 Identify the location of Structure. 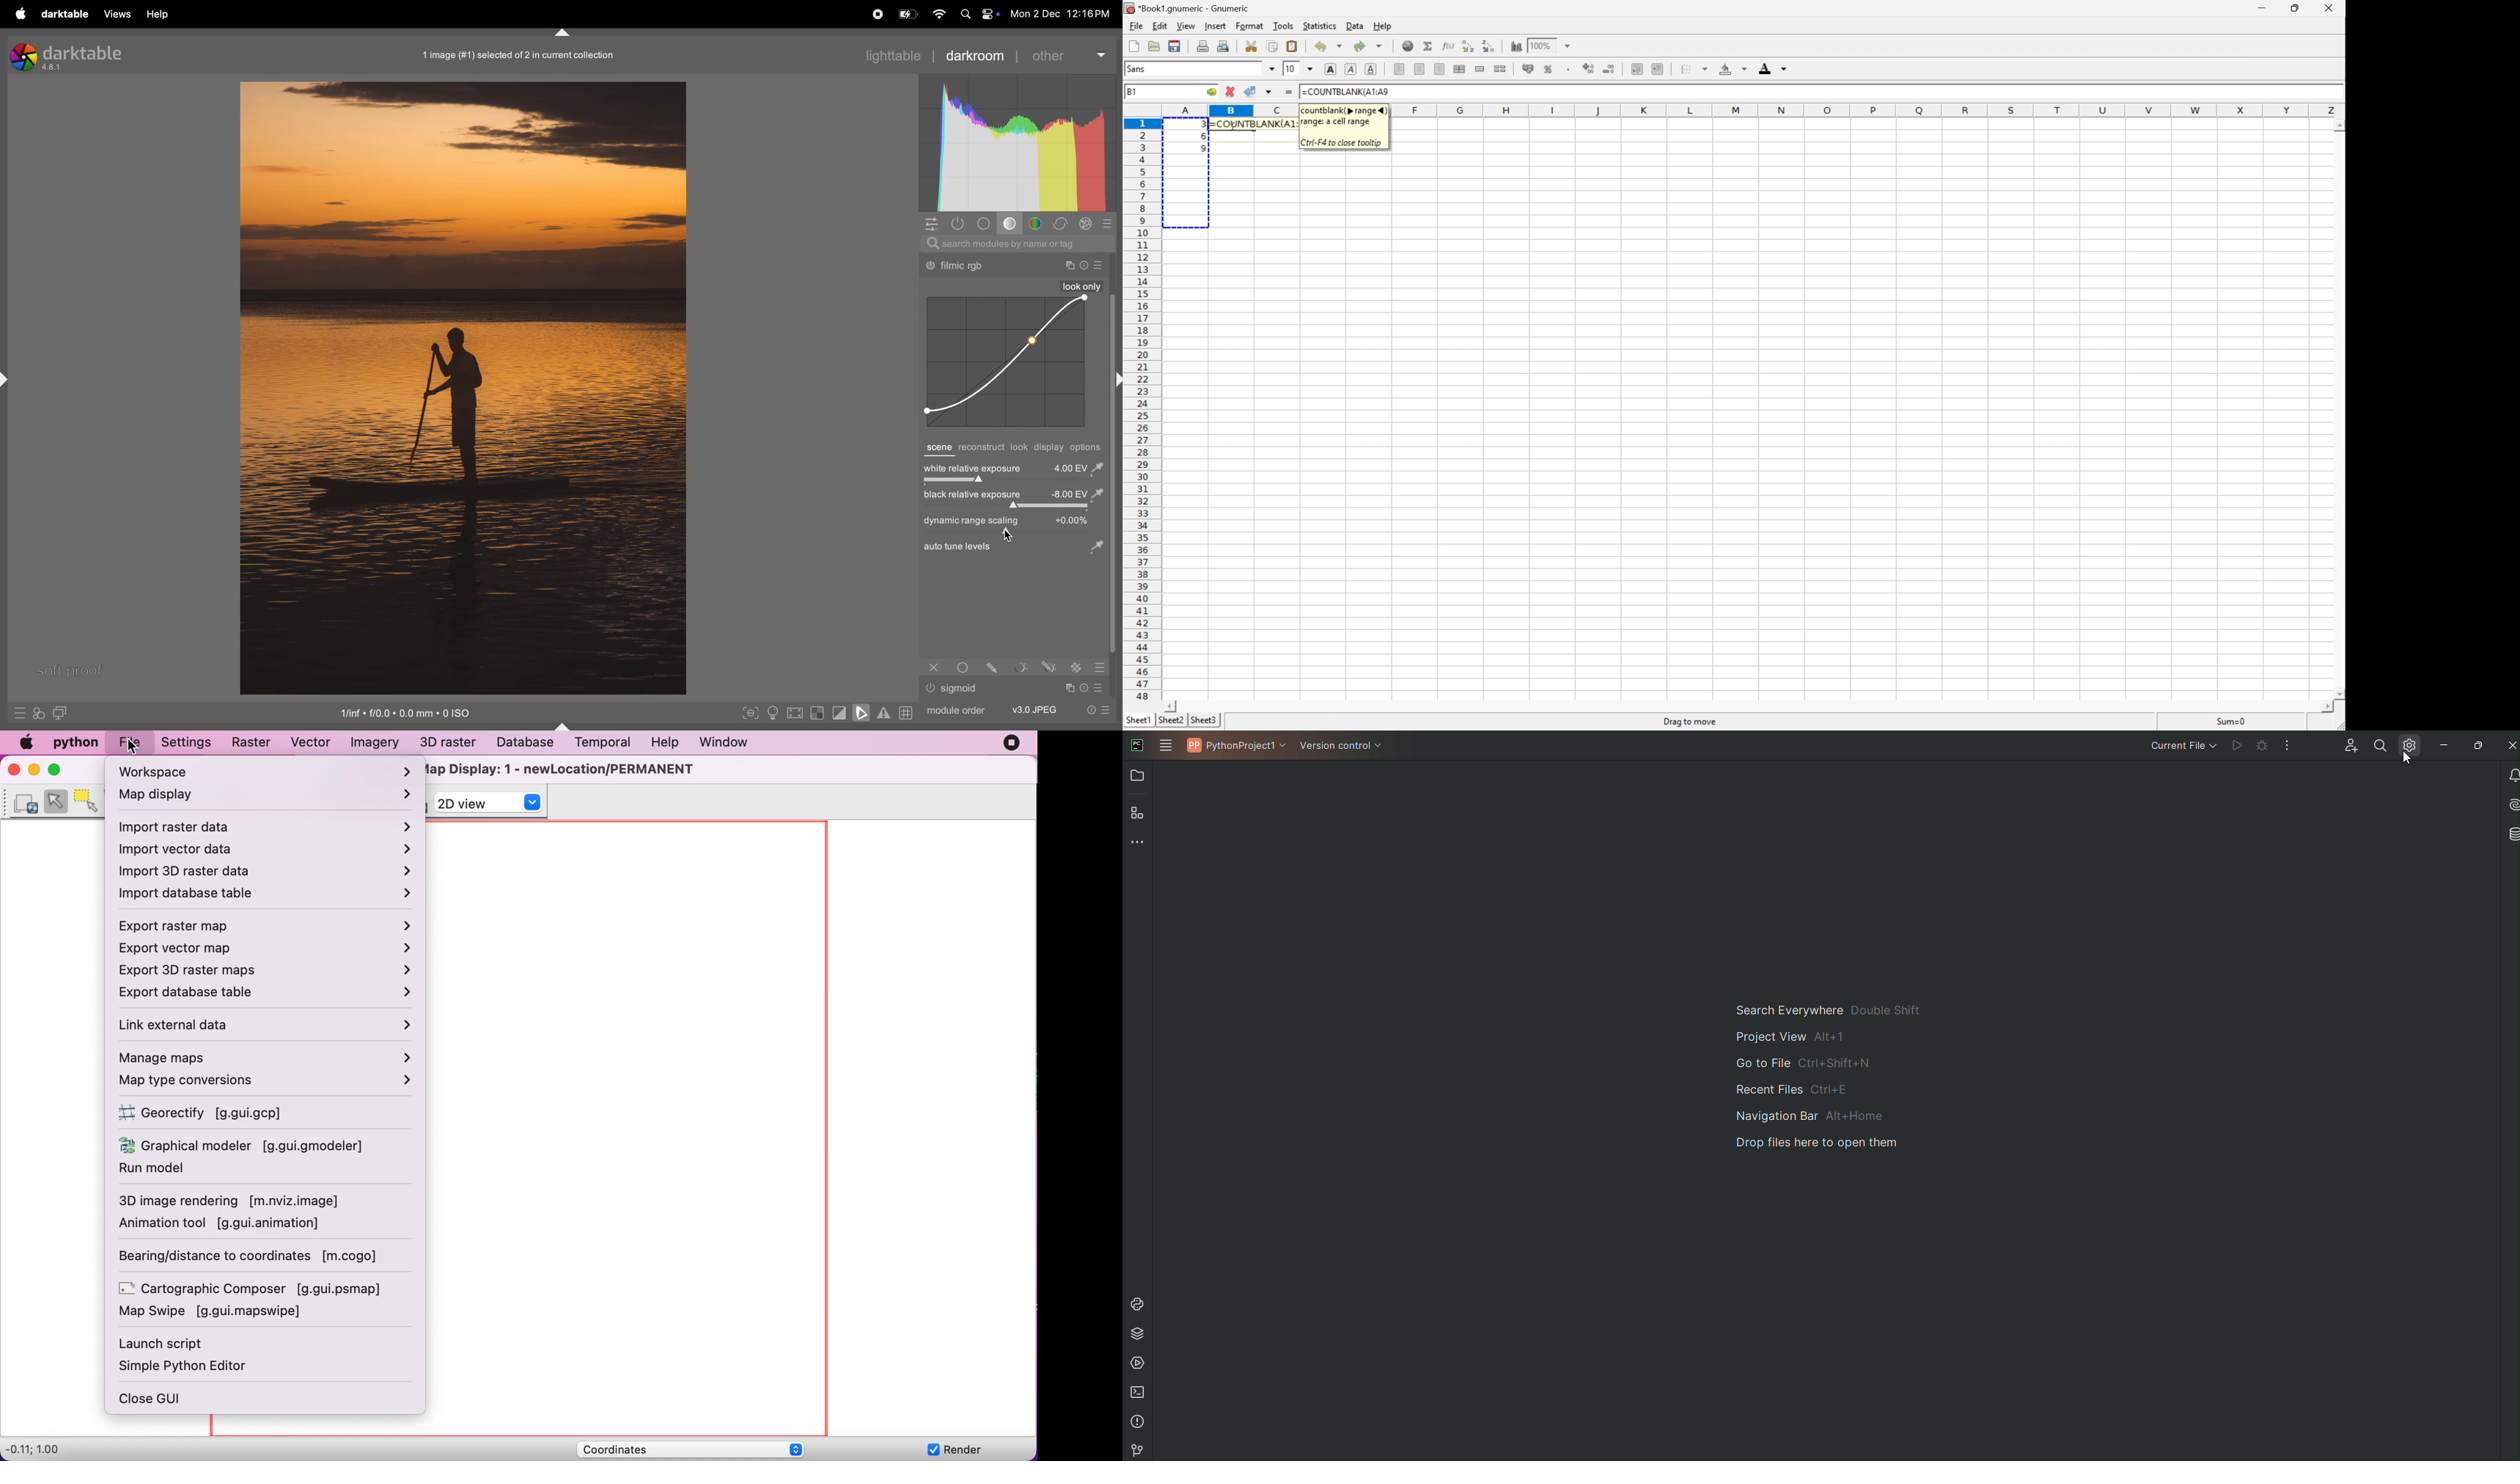
(1139, 814).